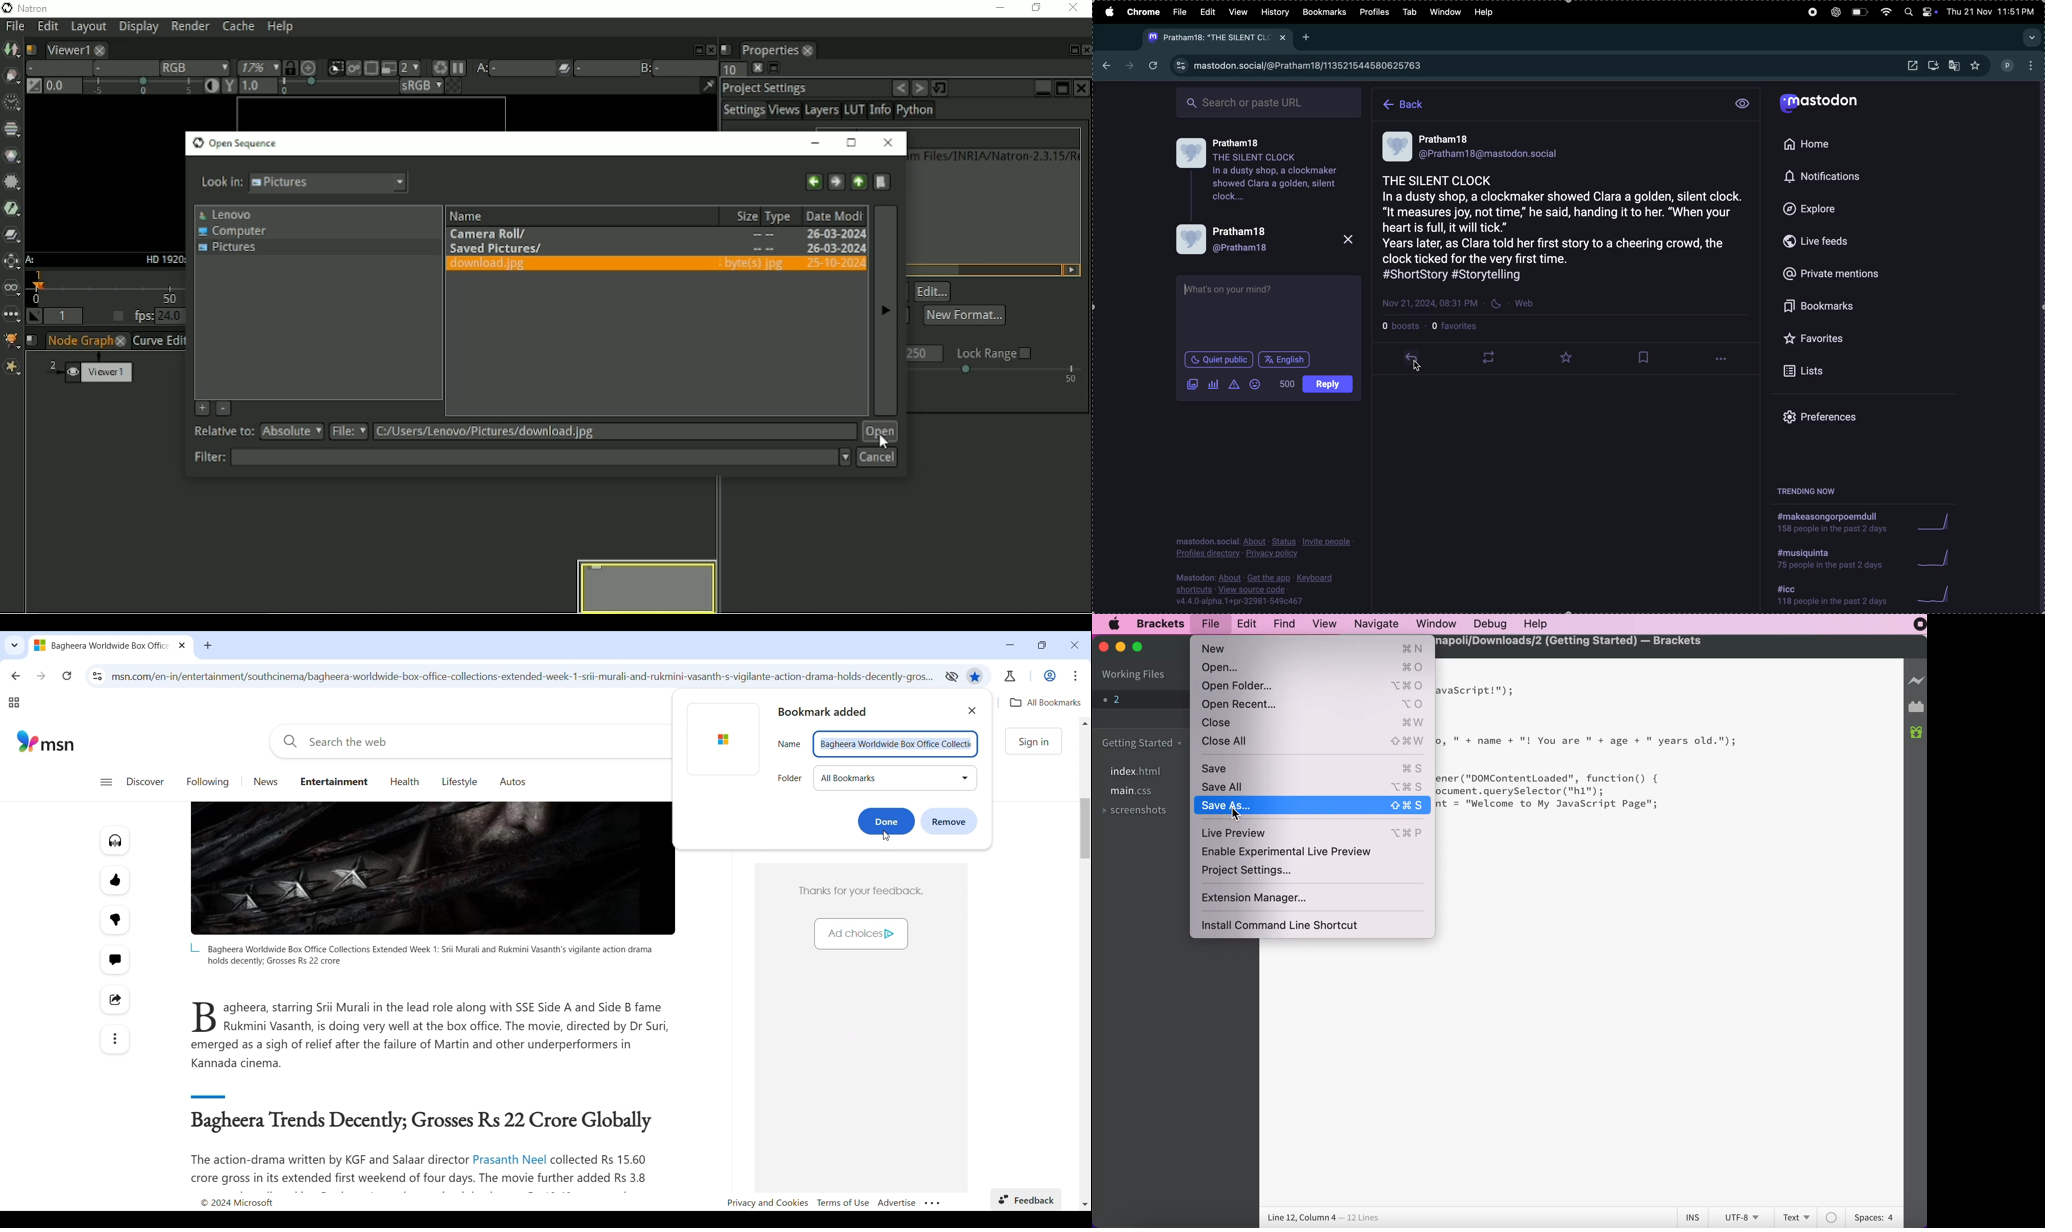  Describe the element at coordinates (1446, 12) in the screenshot. I see `window` at that location.